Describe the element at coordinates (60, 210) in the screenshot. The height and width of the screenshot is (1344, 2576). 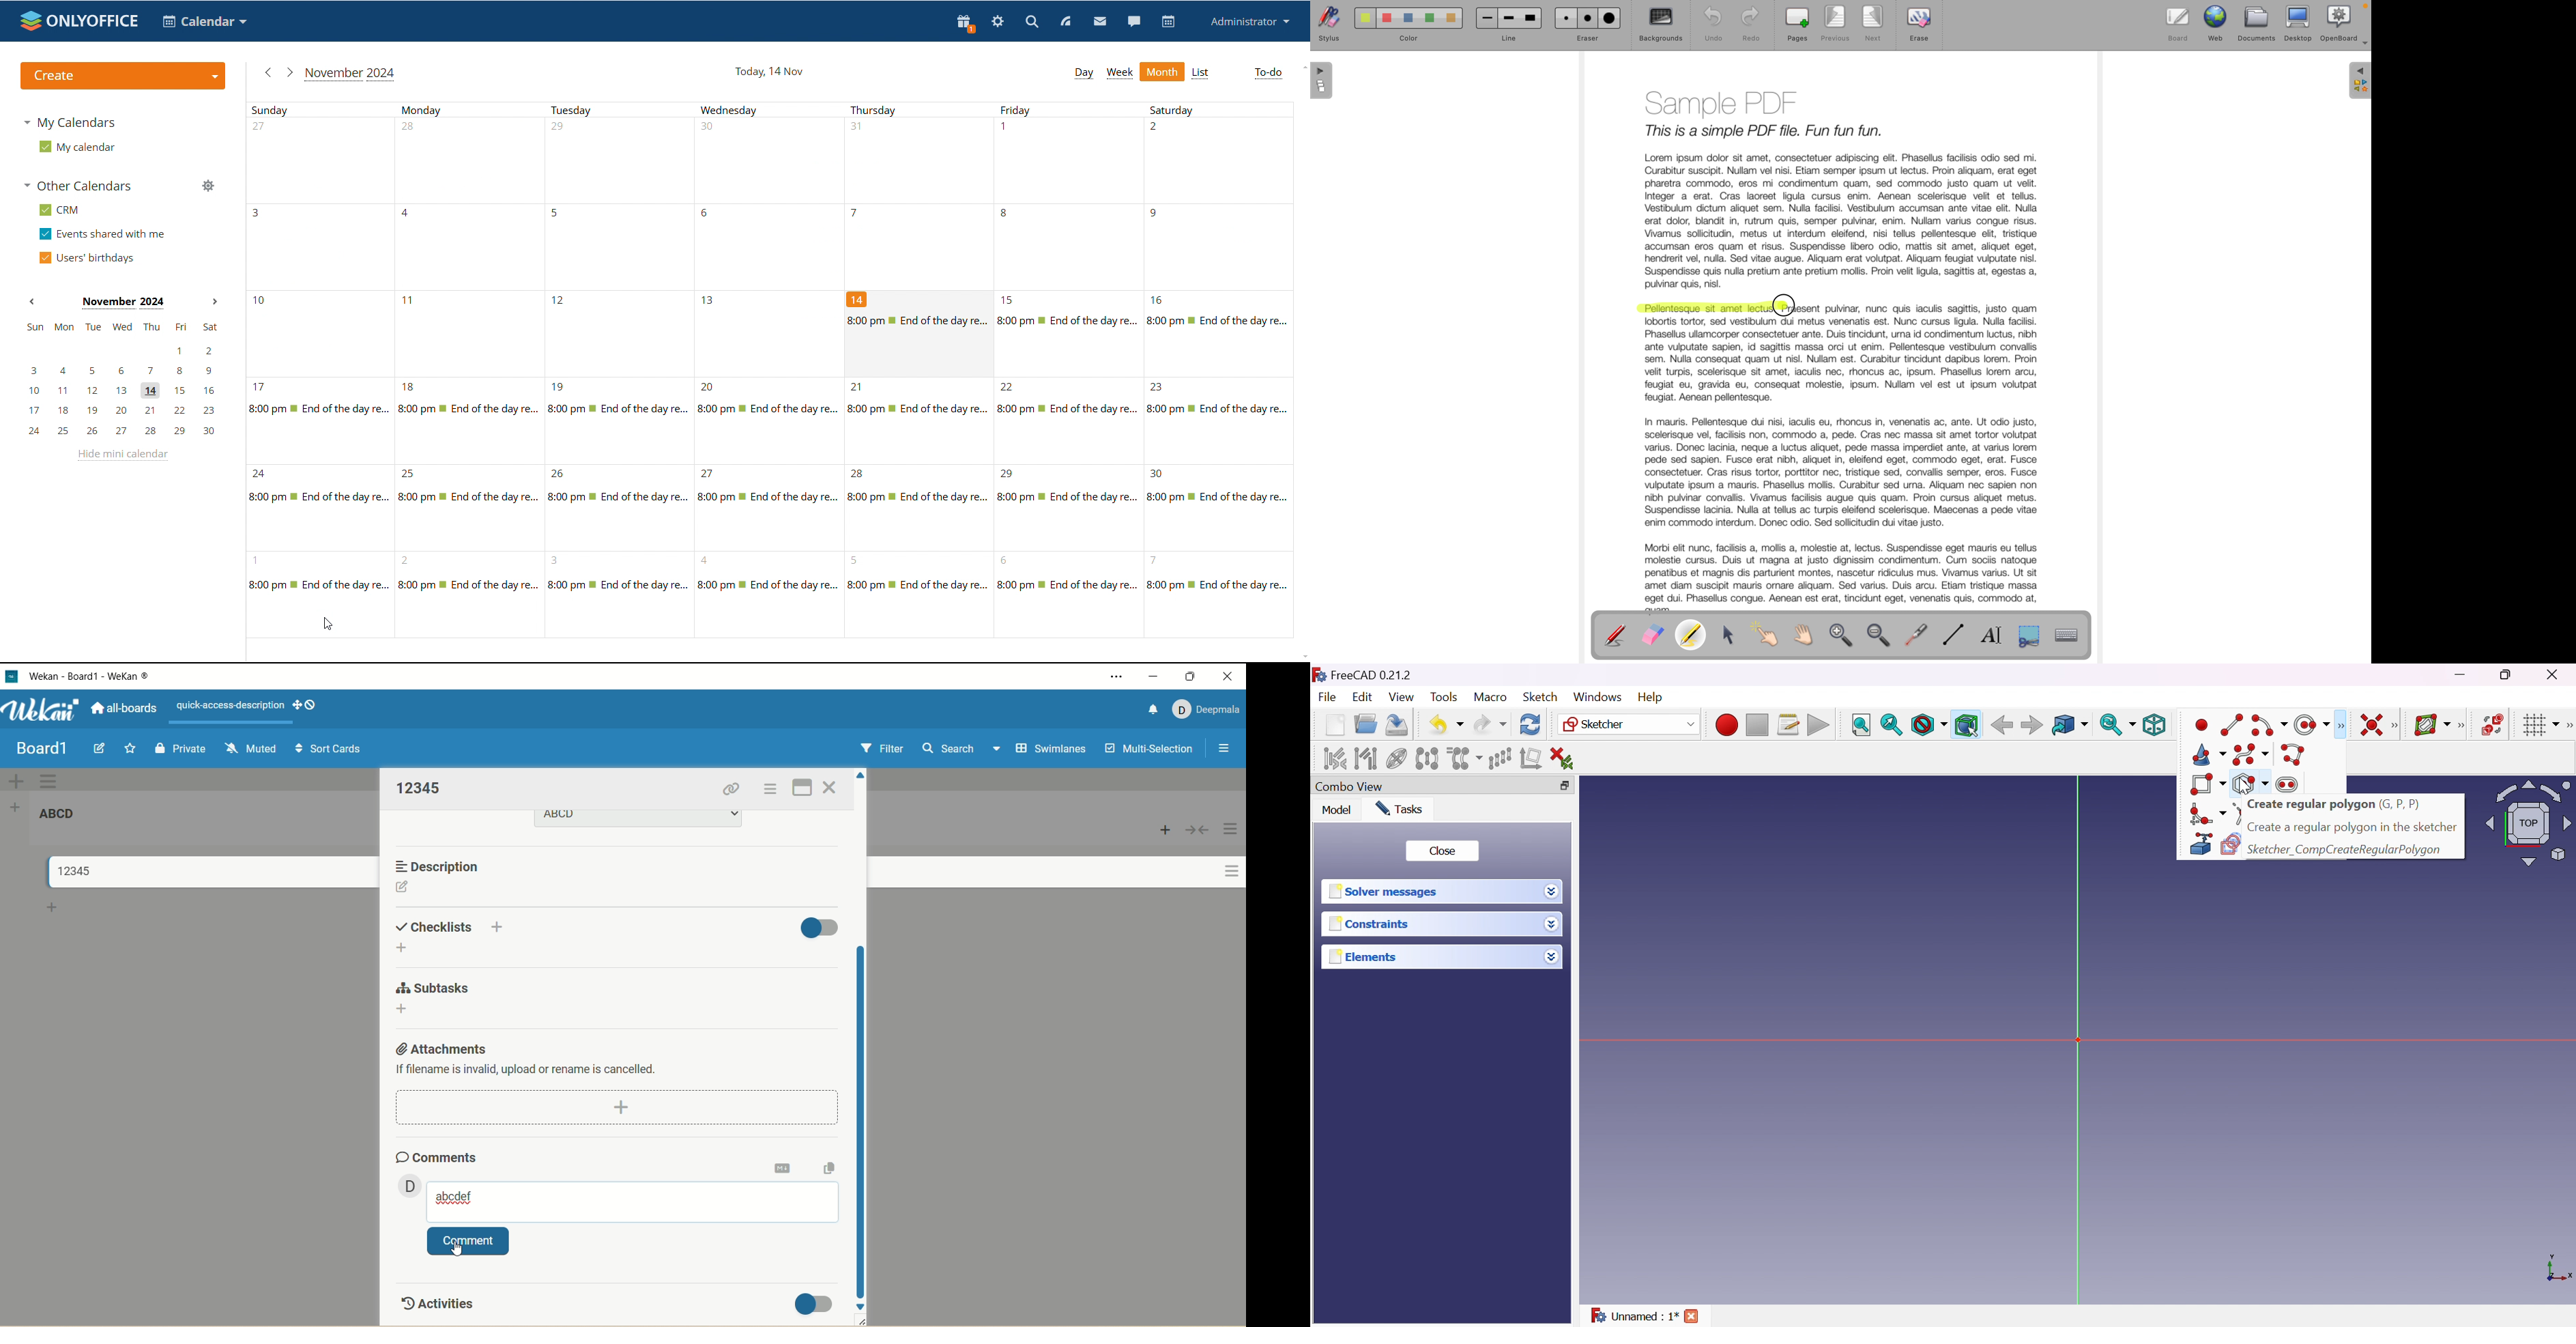
I see `crm` at that location.